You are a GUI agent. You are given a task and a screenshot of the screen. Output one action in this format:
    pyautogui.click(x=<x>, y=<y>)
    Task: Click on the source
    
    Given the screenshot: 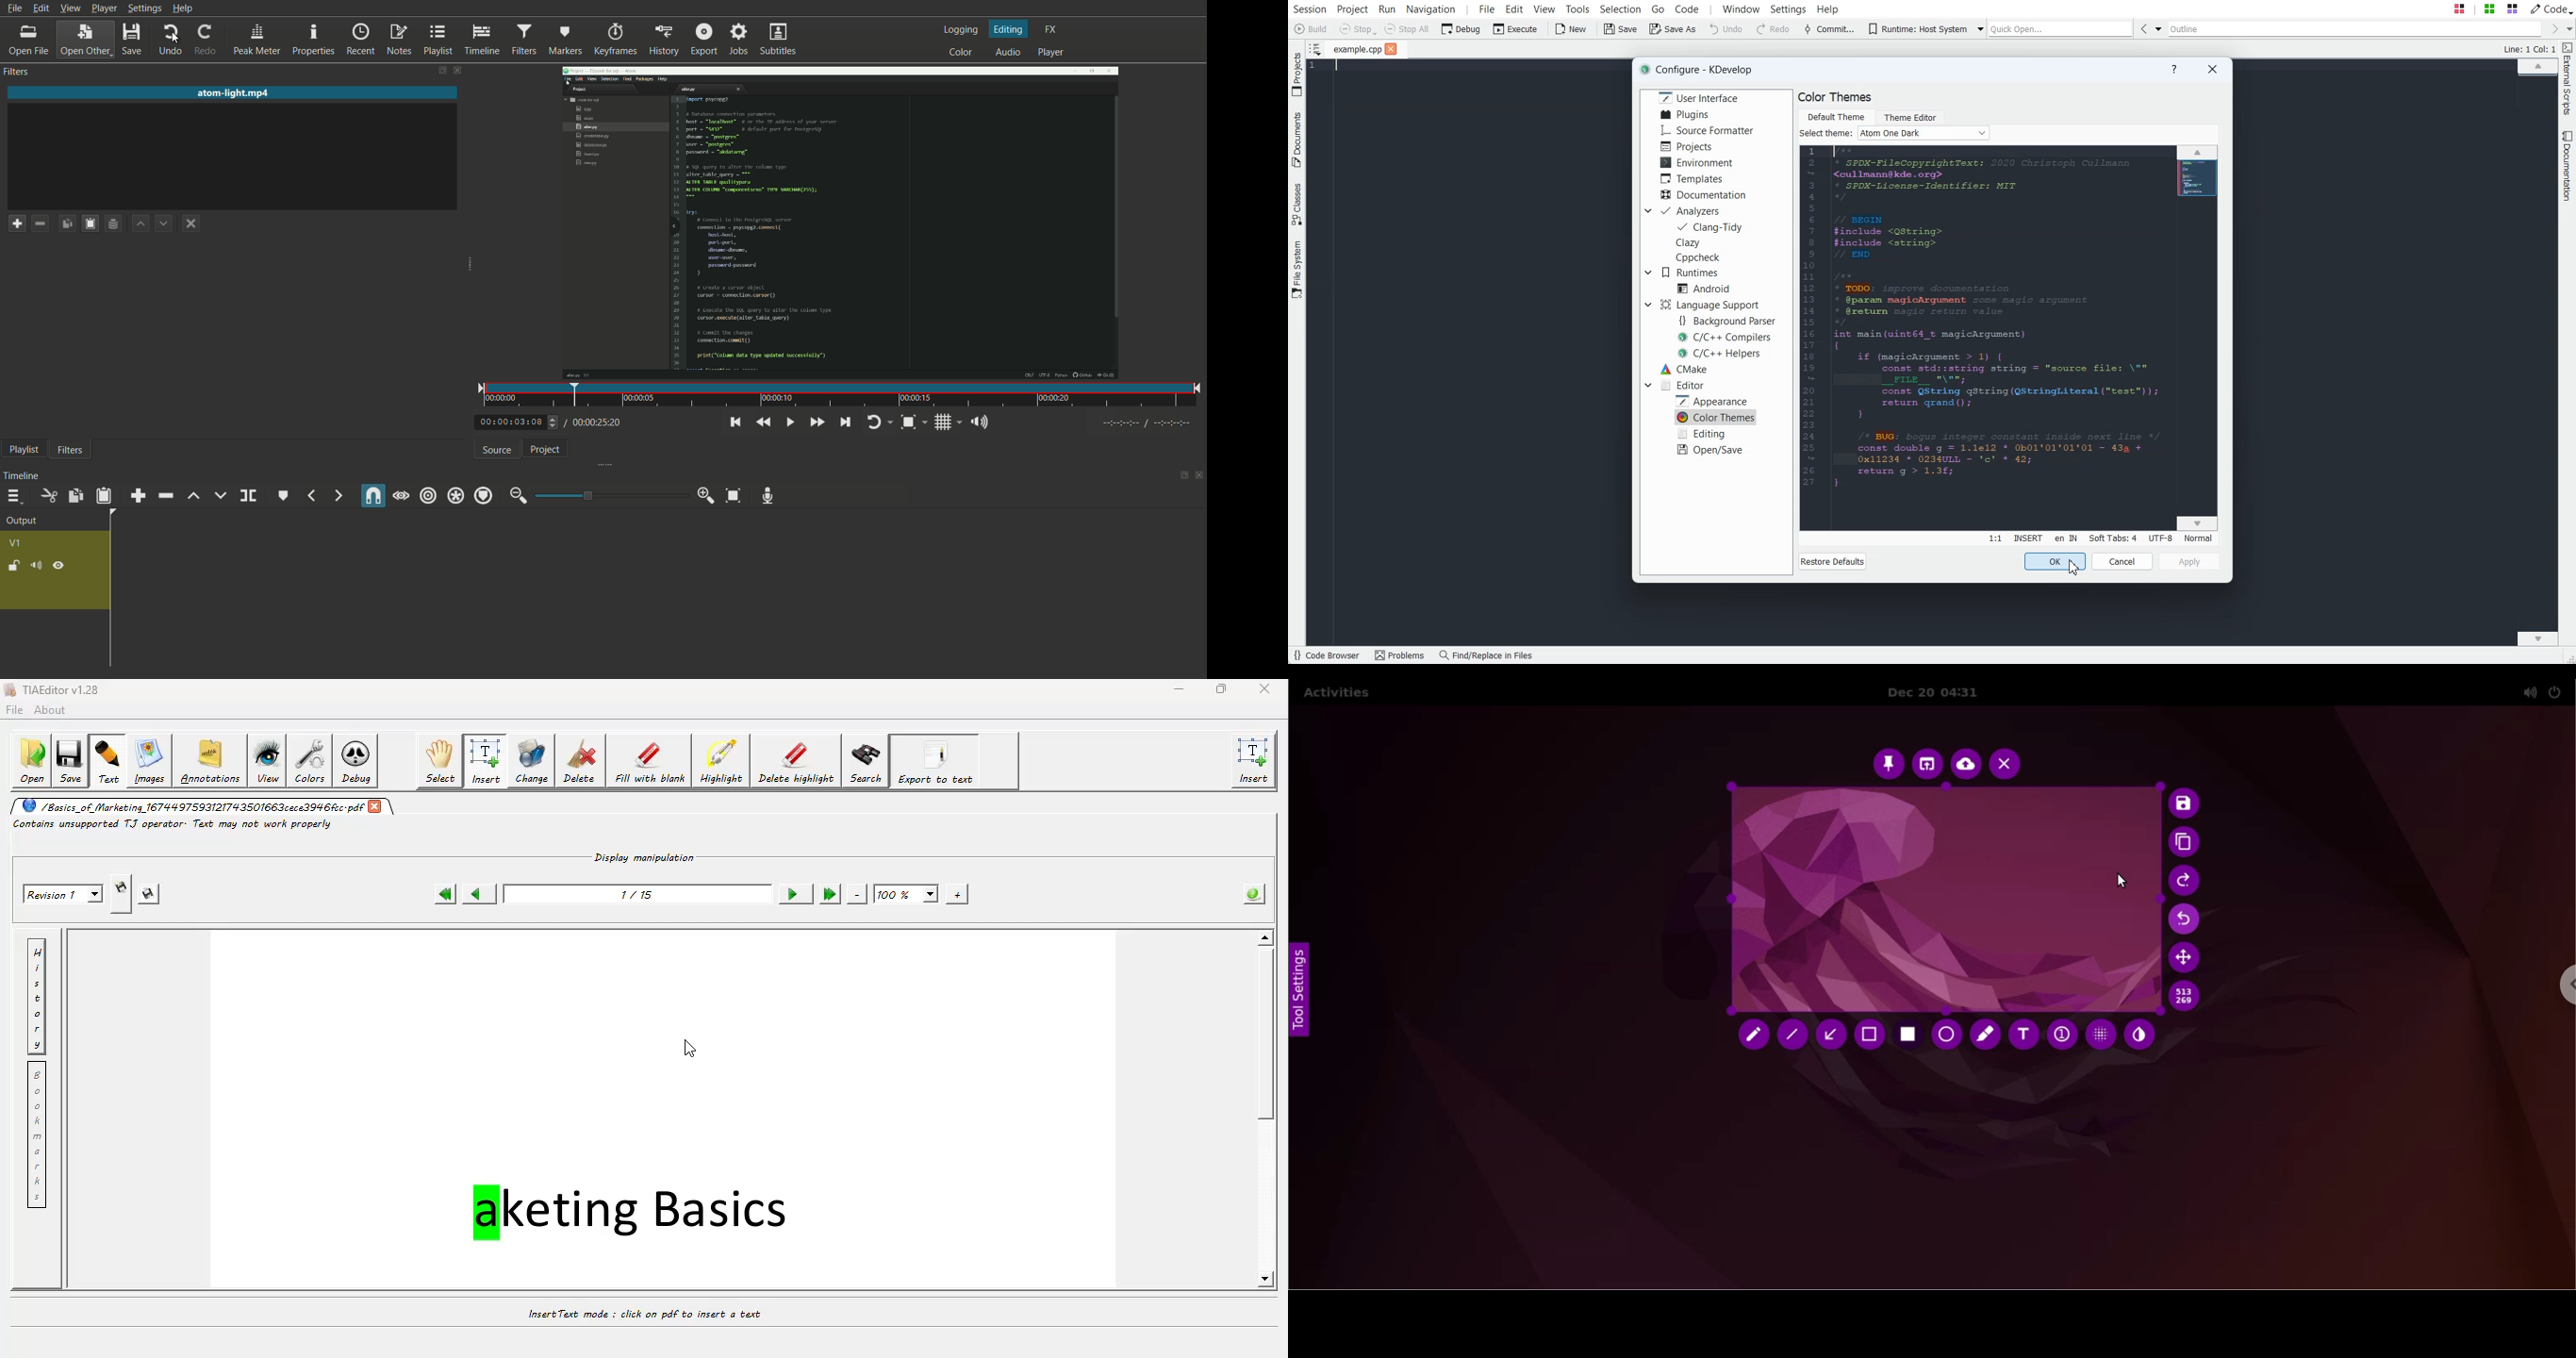 What is the action you would take?
    pyautogui.click(x=497, y=451)
    